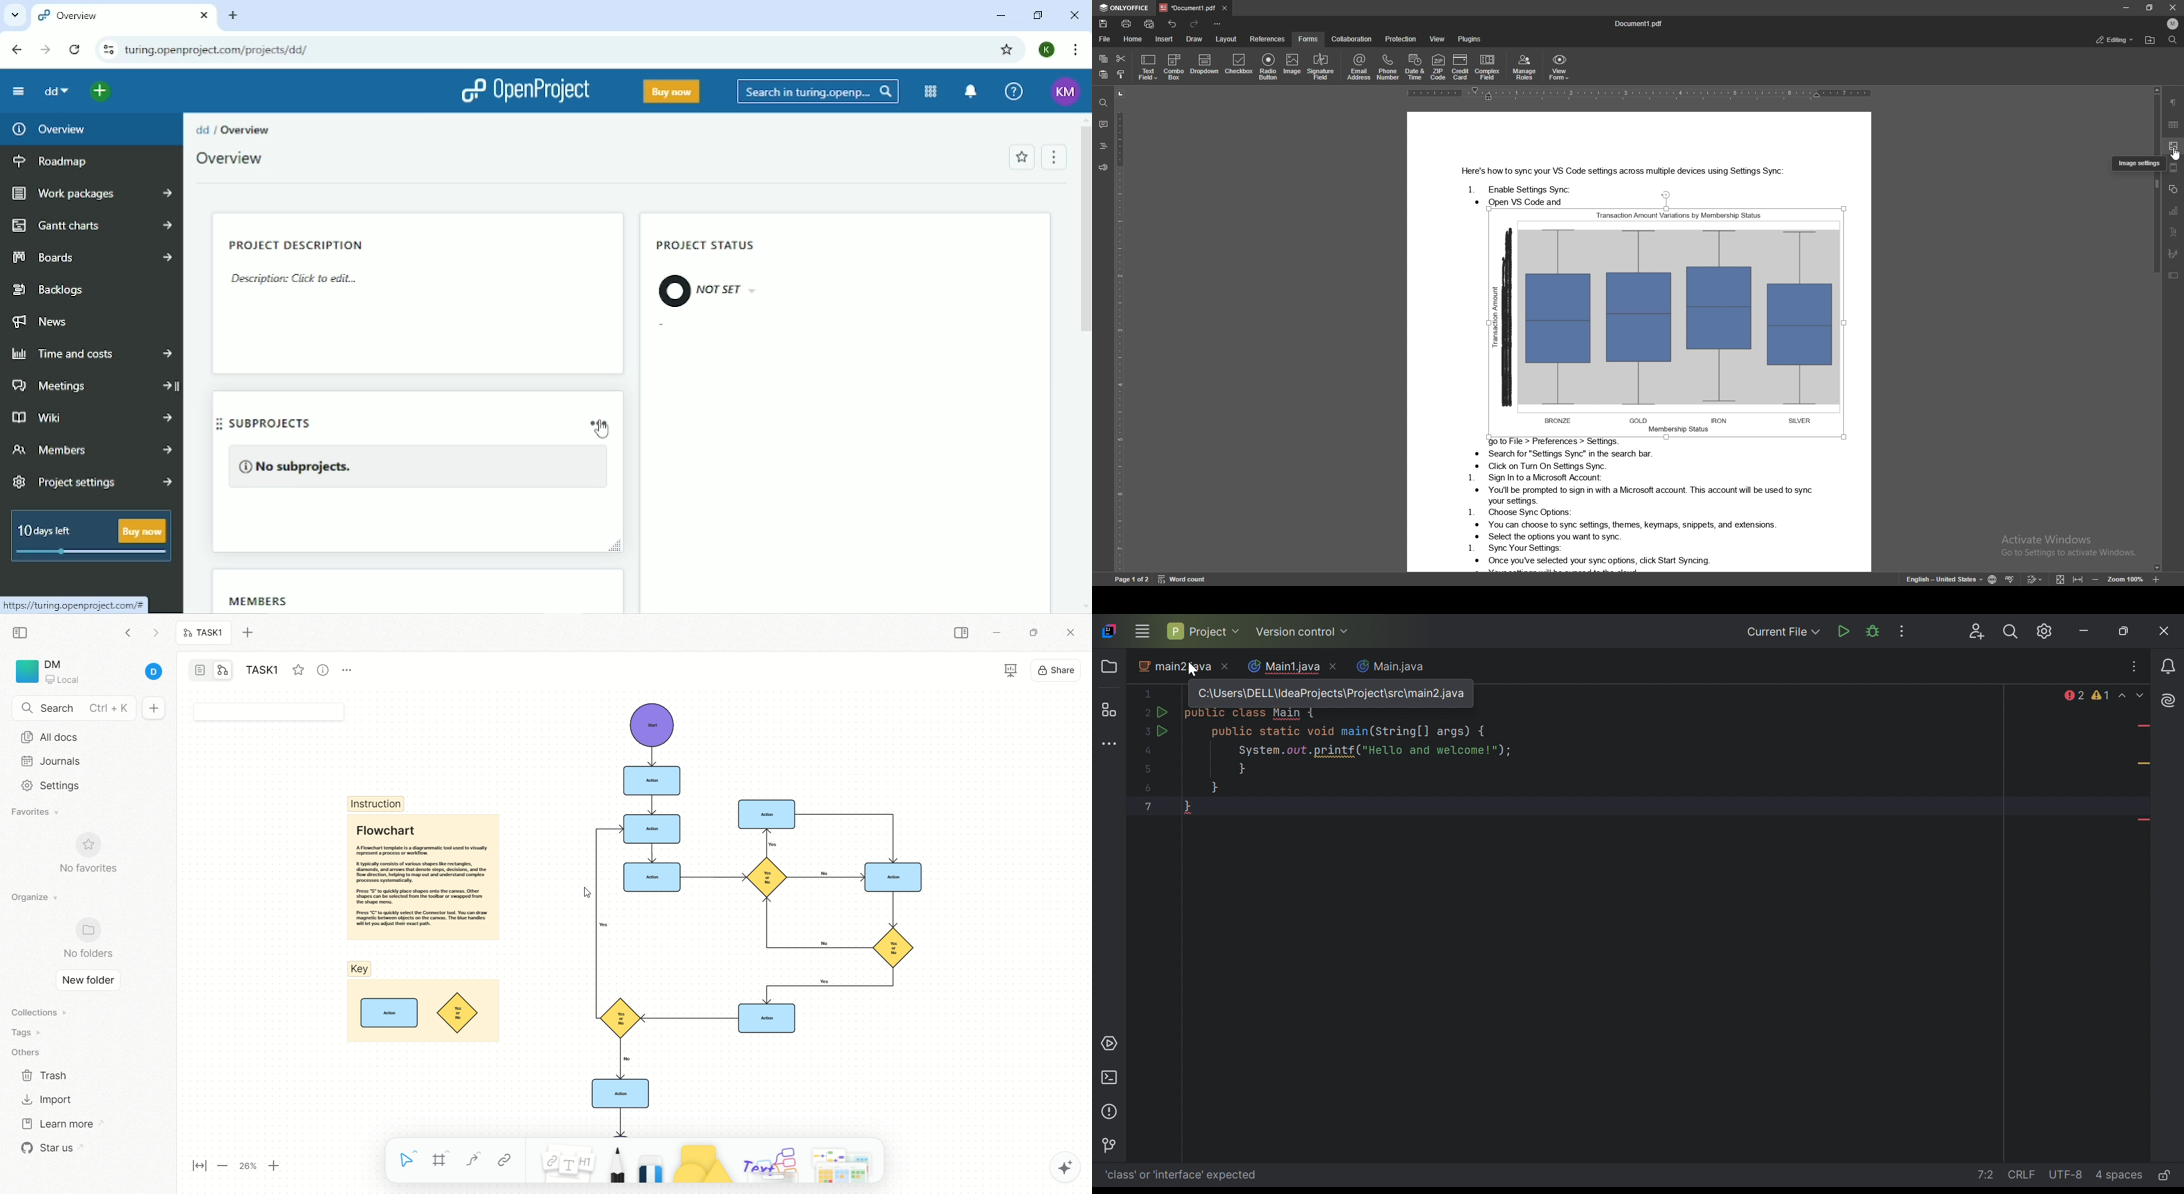 The width and height of the screenshot is (2184, 1204). Describe the element at coordinates (1525, 67) in the screenshot. I see `manage roles` at that location.